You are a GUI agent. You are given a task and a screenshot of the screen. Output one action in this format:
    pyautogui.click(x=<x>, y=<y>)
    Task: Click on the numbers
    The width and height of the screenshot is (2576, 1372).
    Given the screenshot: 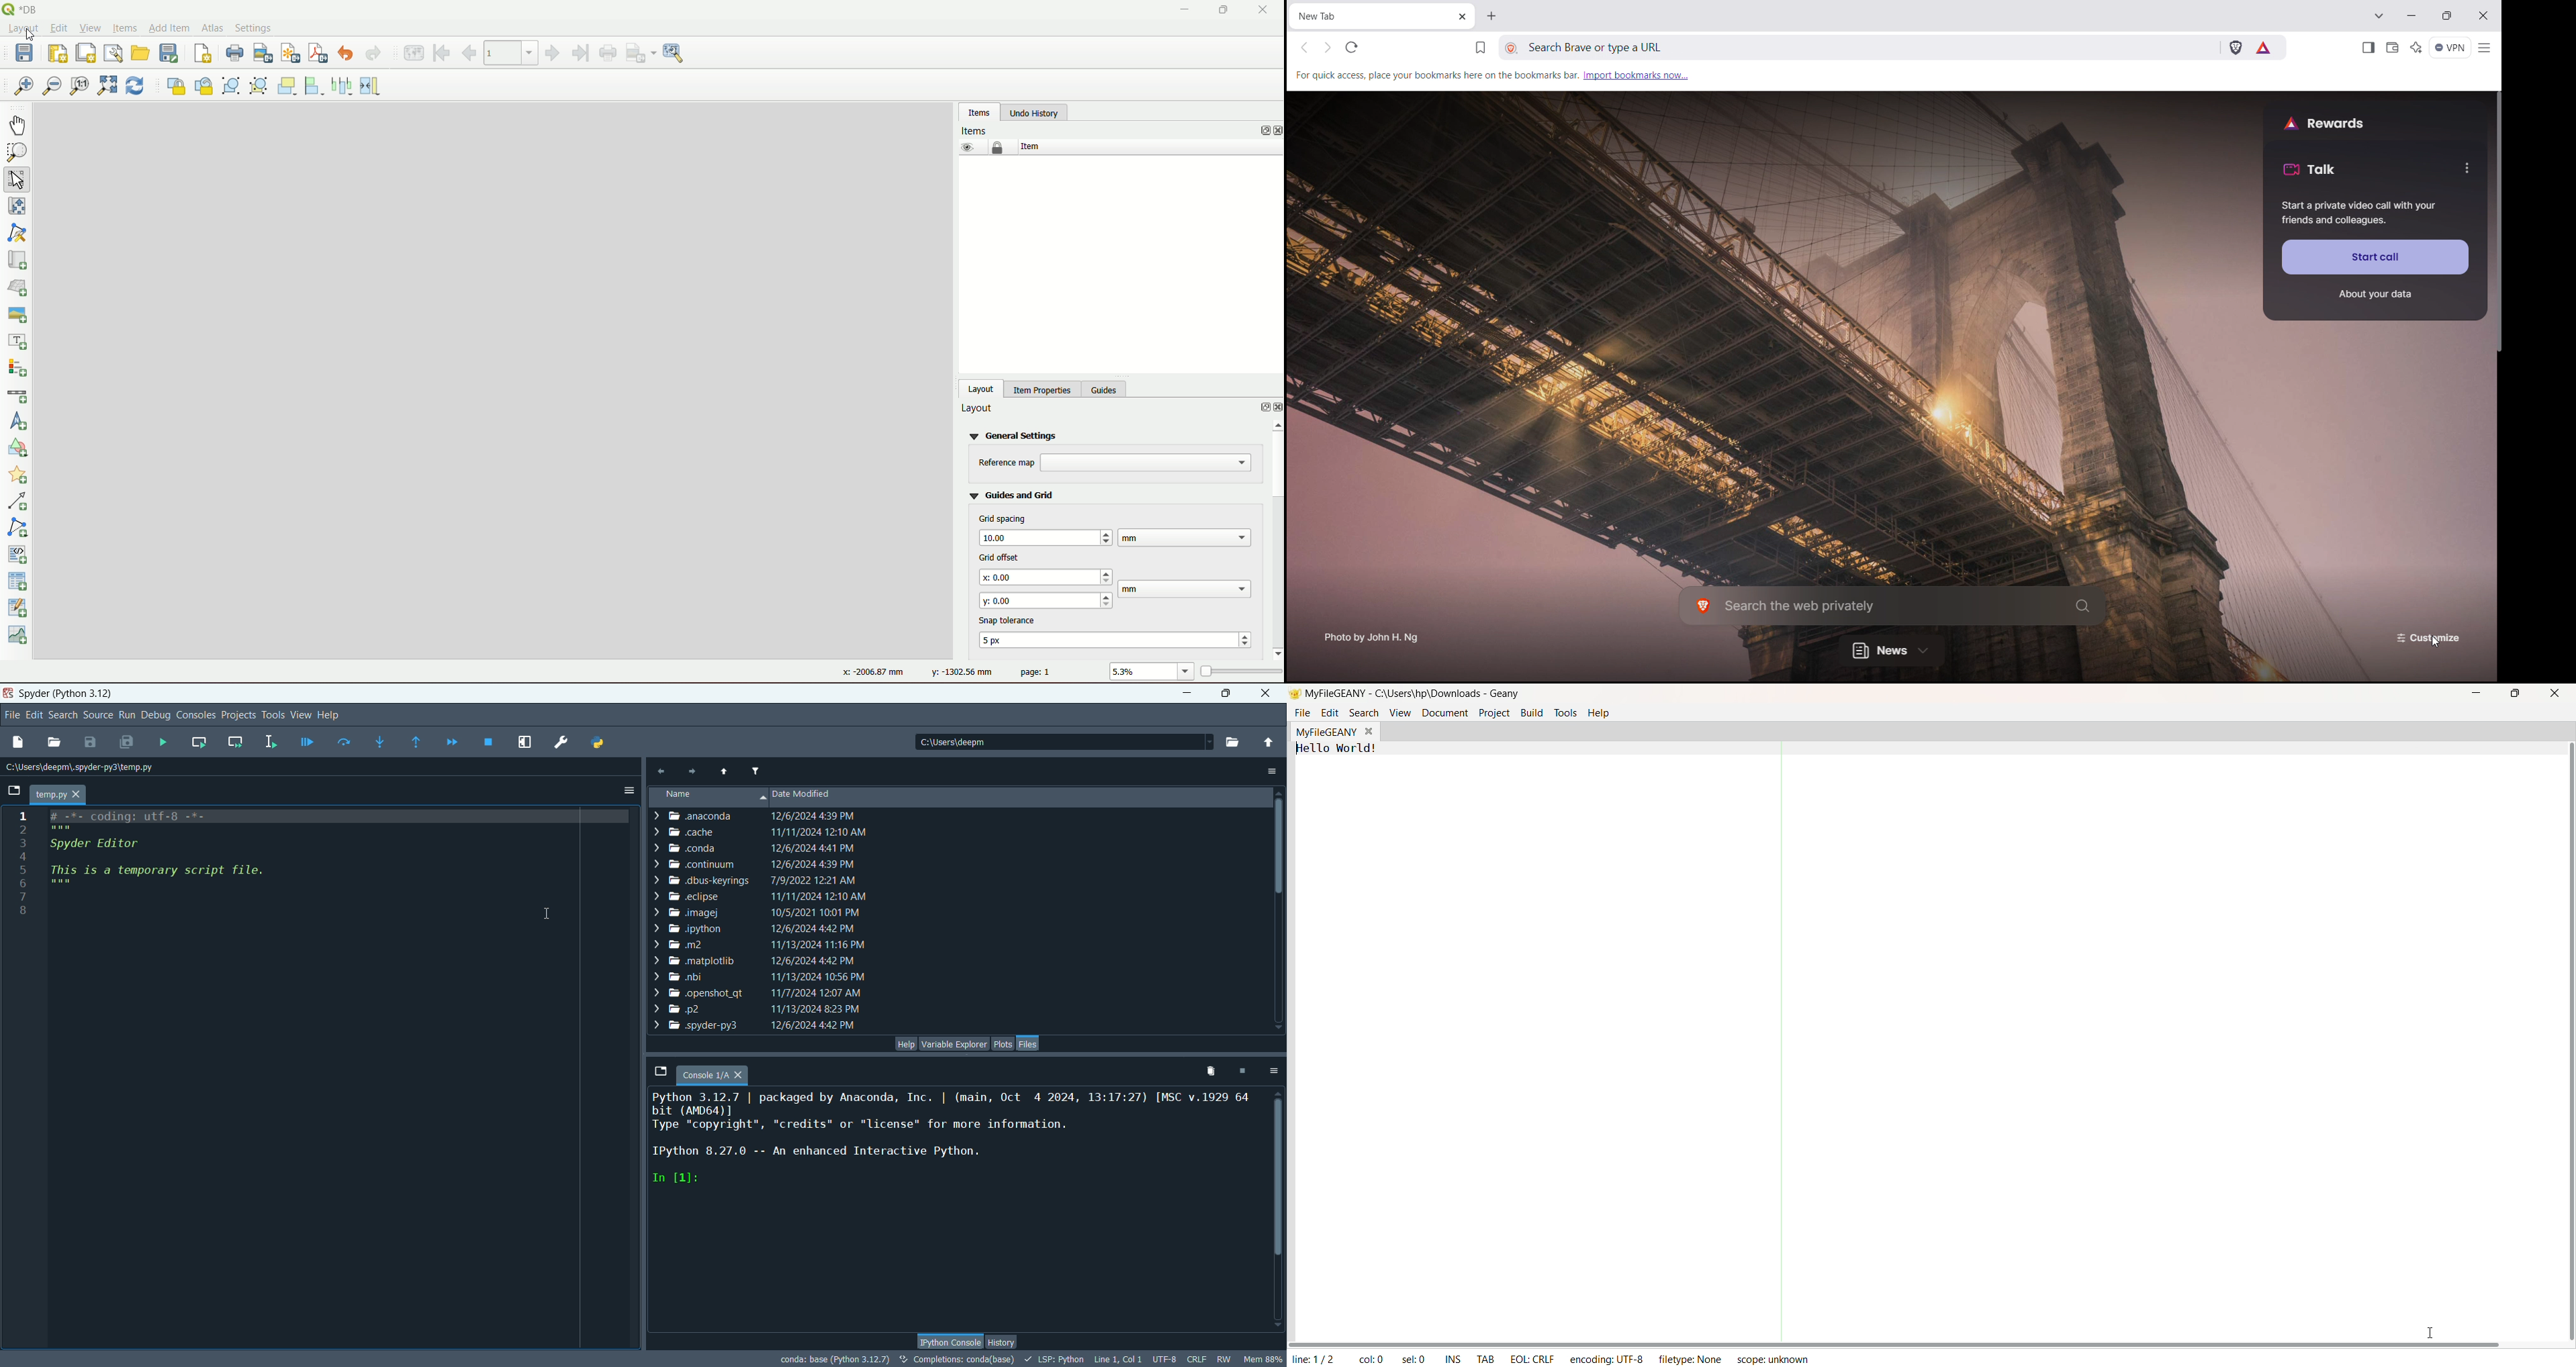 What is the action you would take?
    pyautogui.click(x=25, y=868)
    